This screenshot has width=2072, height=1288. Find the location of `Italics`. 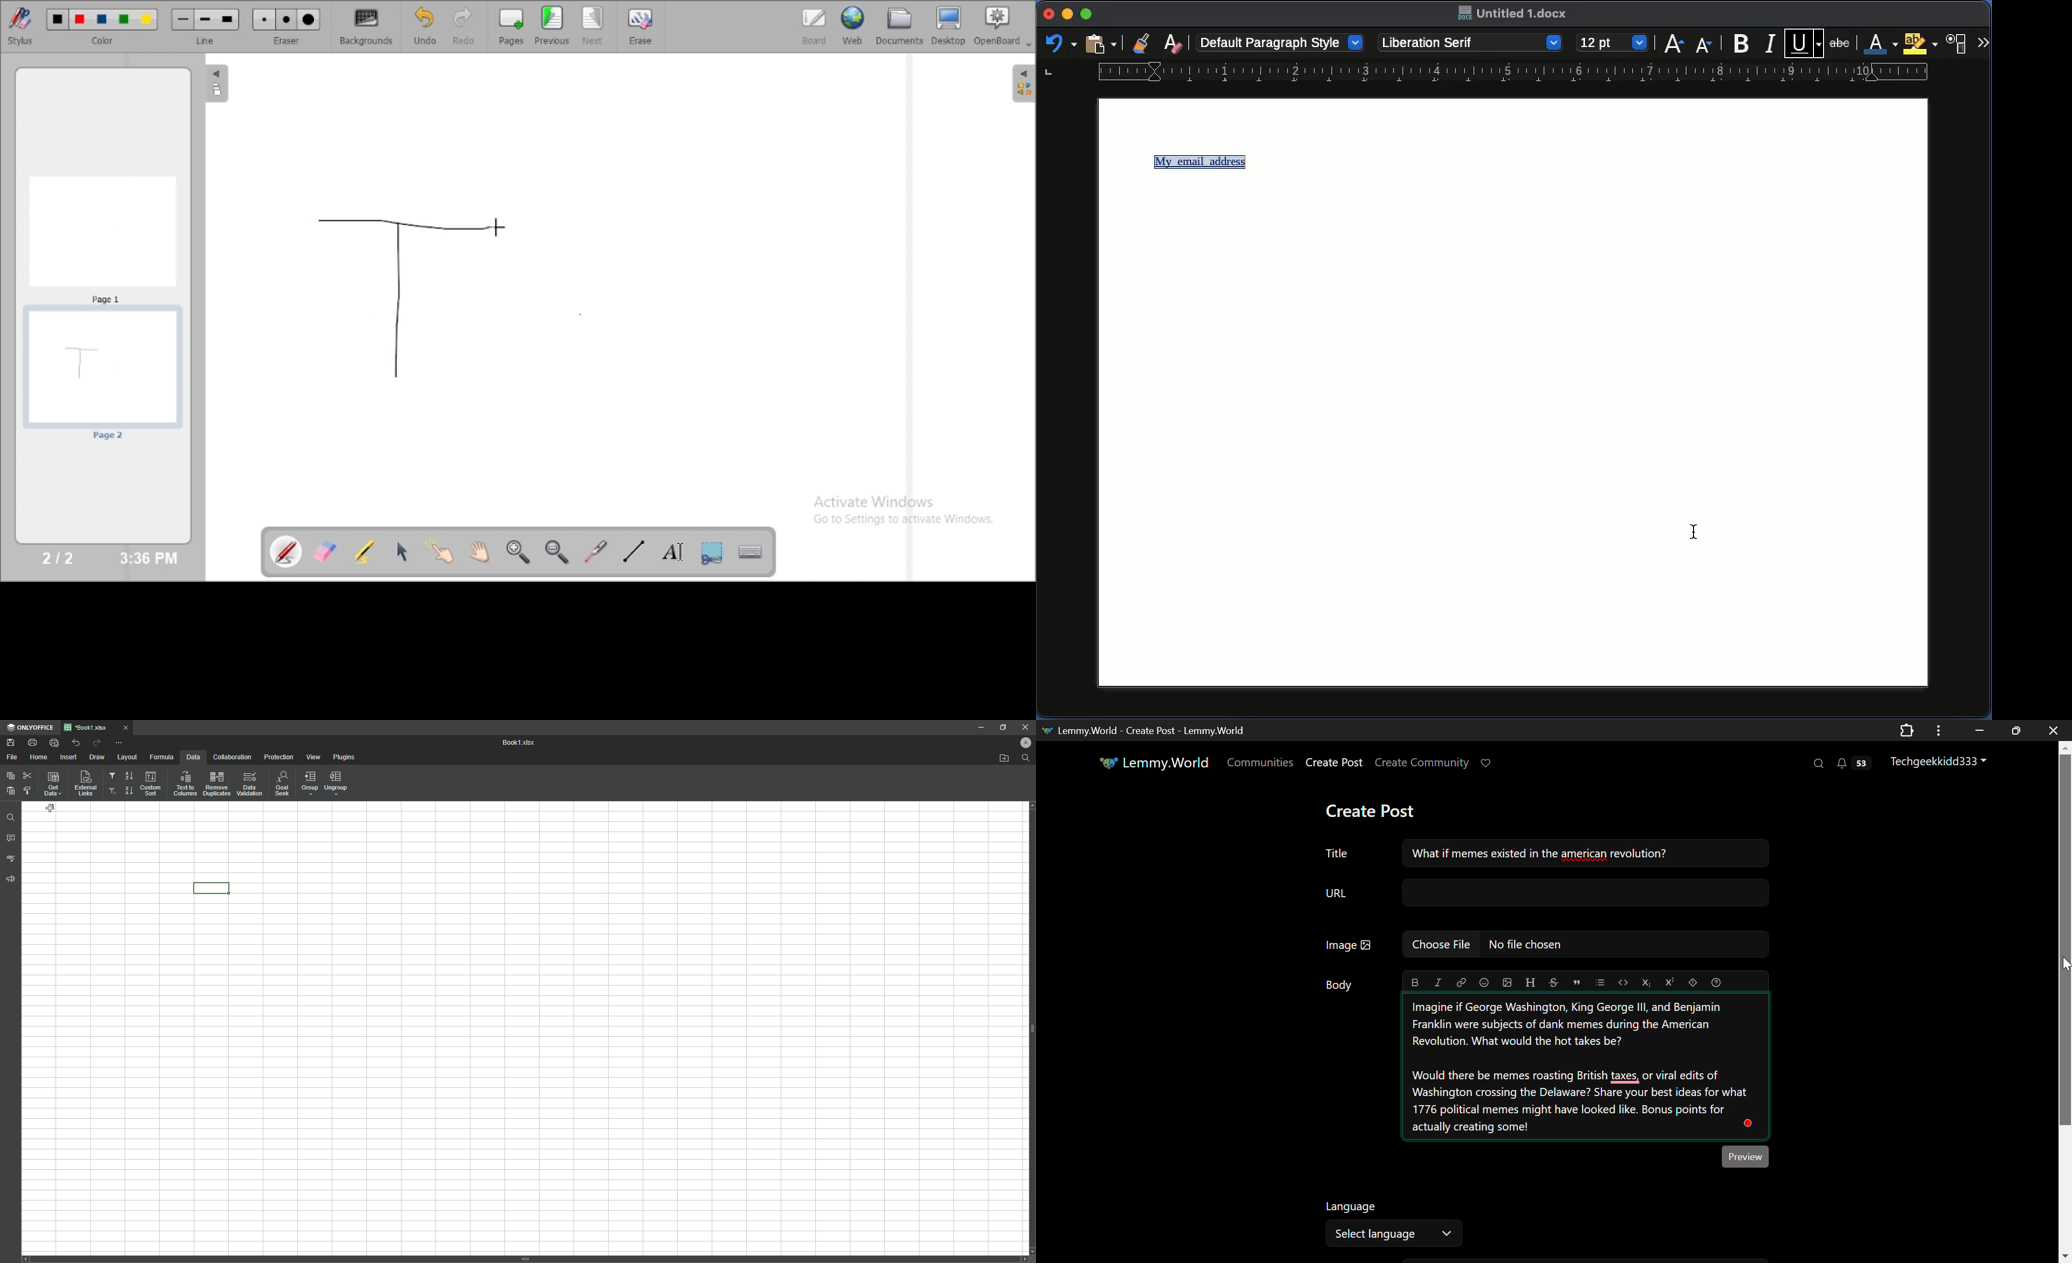

Italics is located at coordinates (1771, 42).